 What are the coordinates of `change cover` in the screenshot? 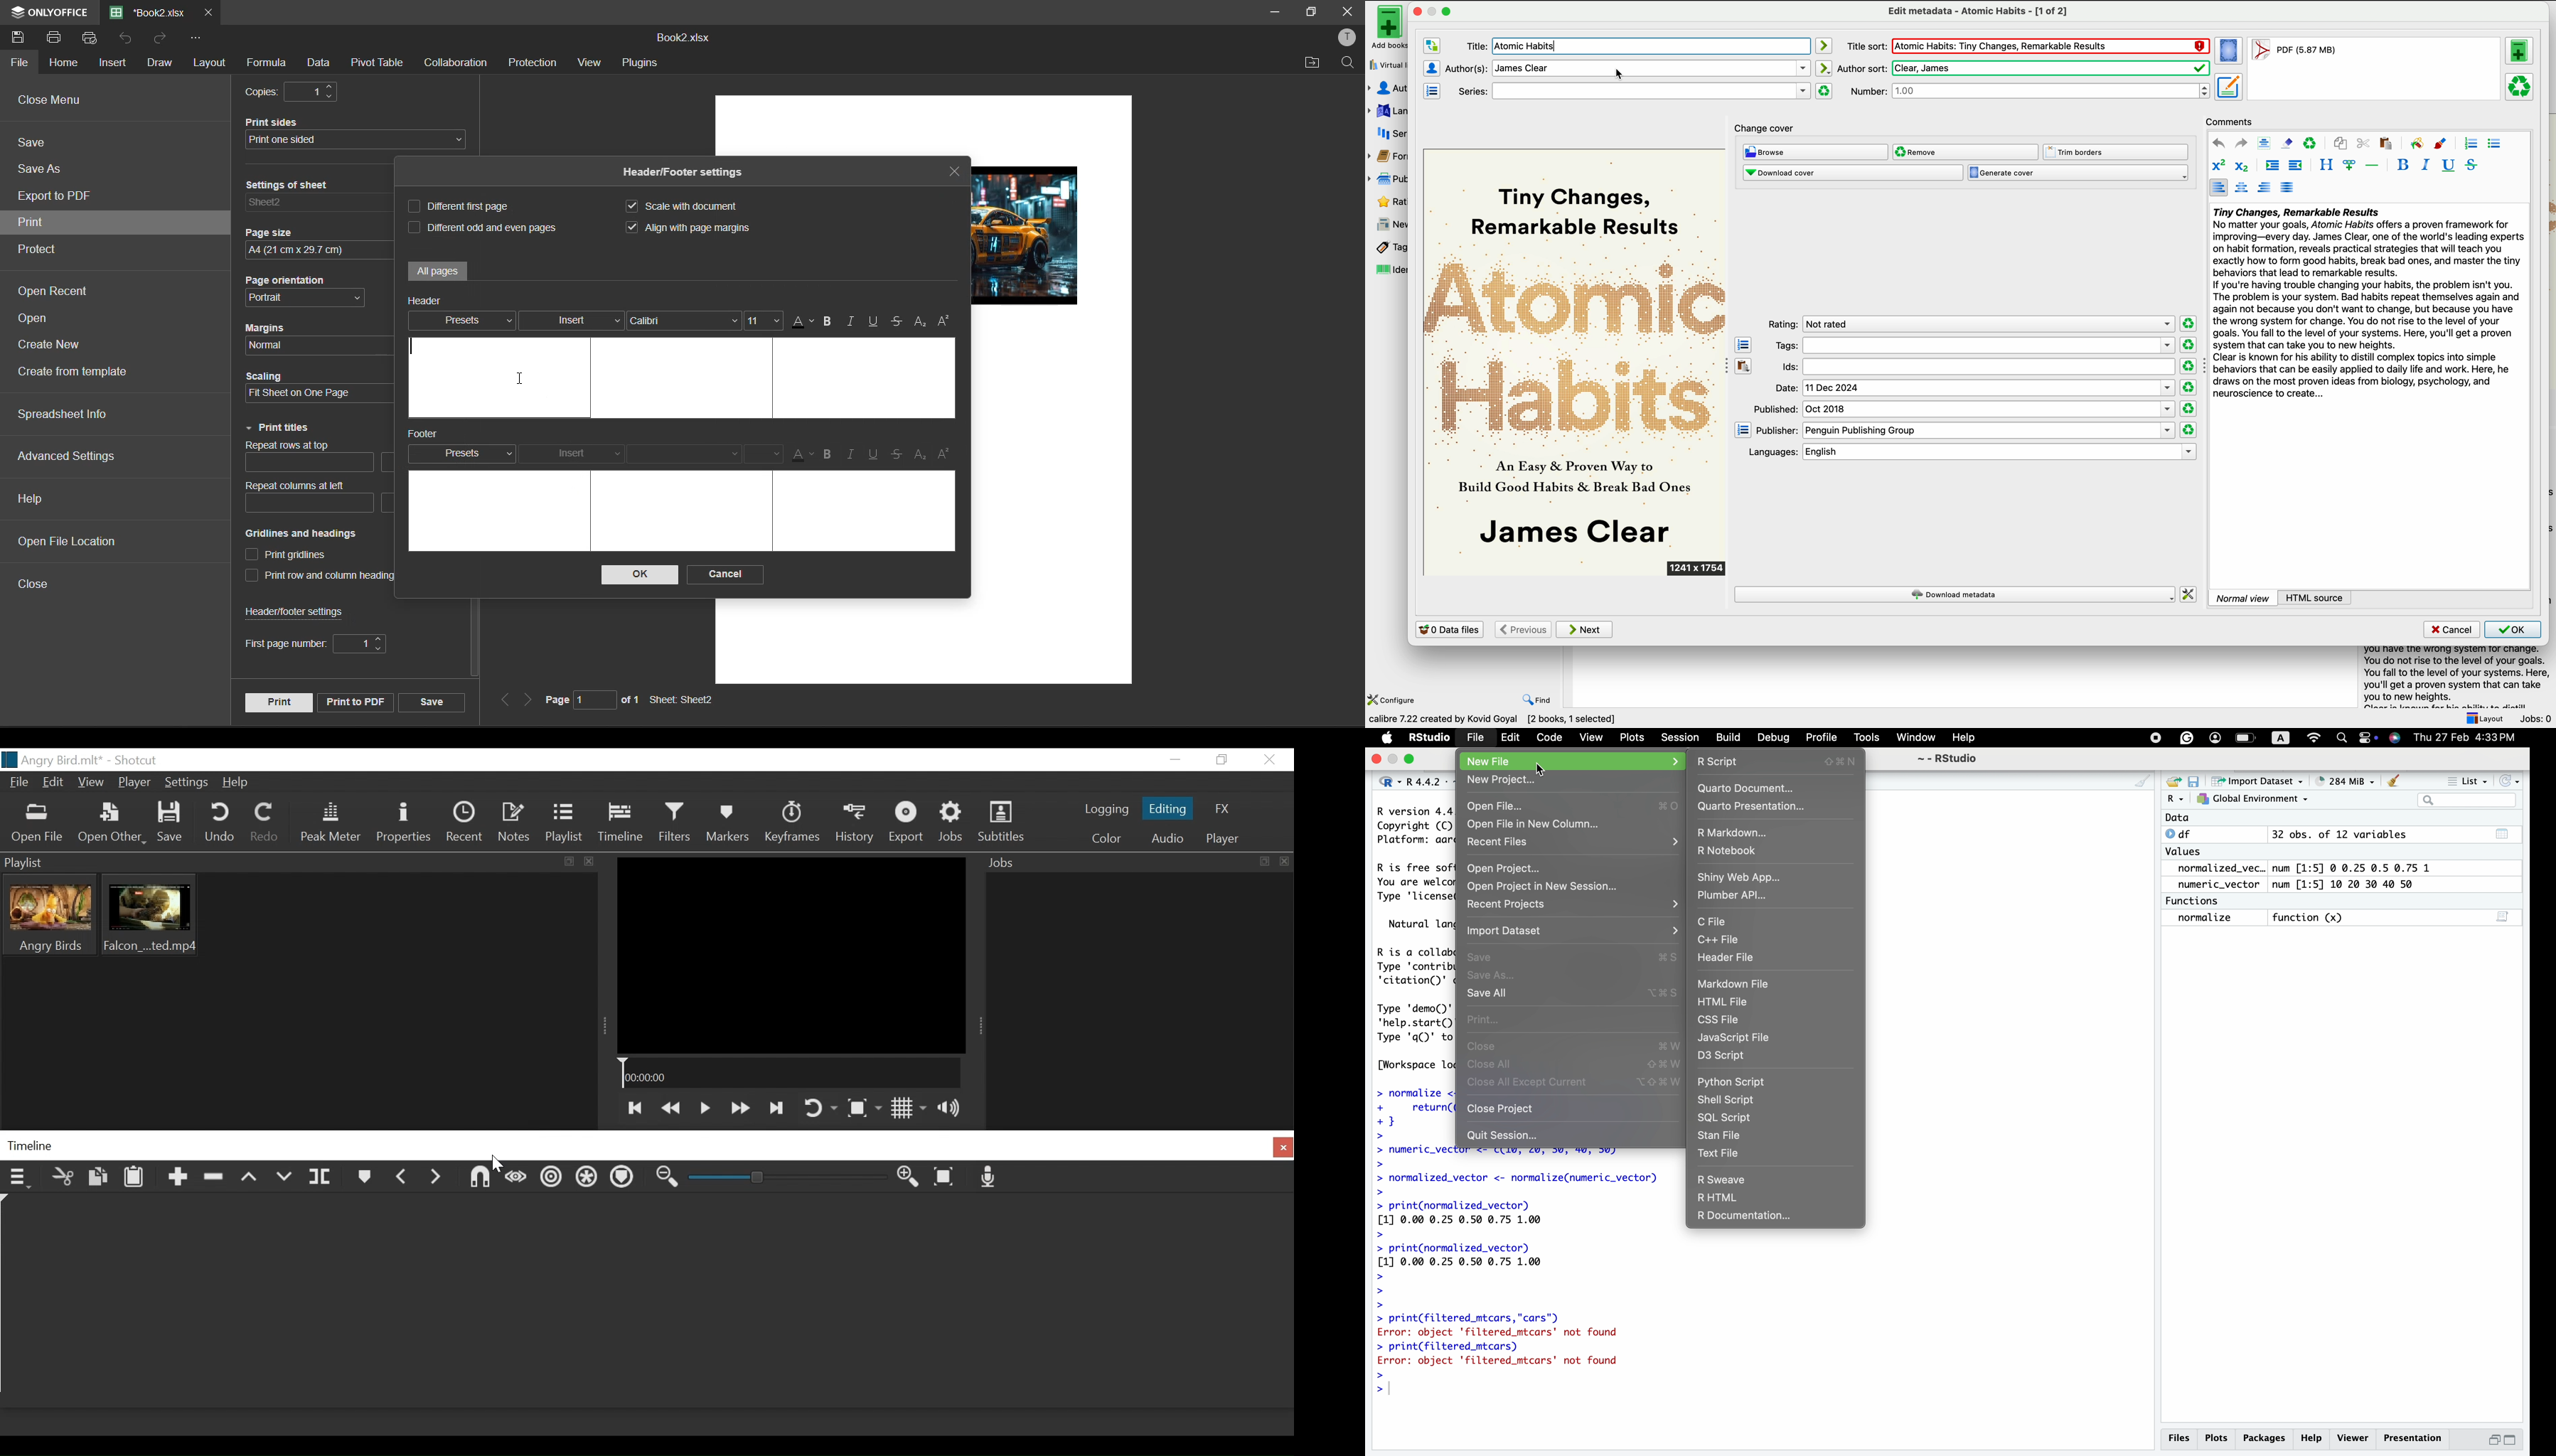 It's located at (1766, 126).